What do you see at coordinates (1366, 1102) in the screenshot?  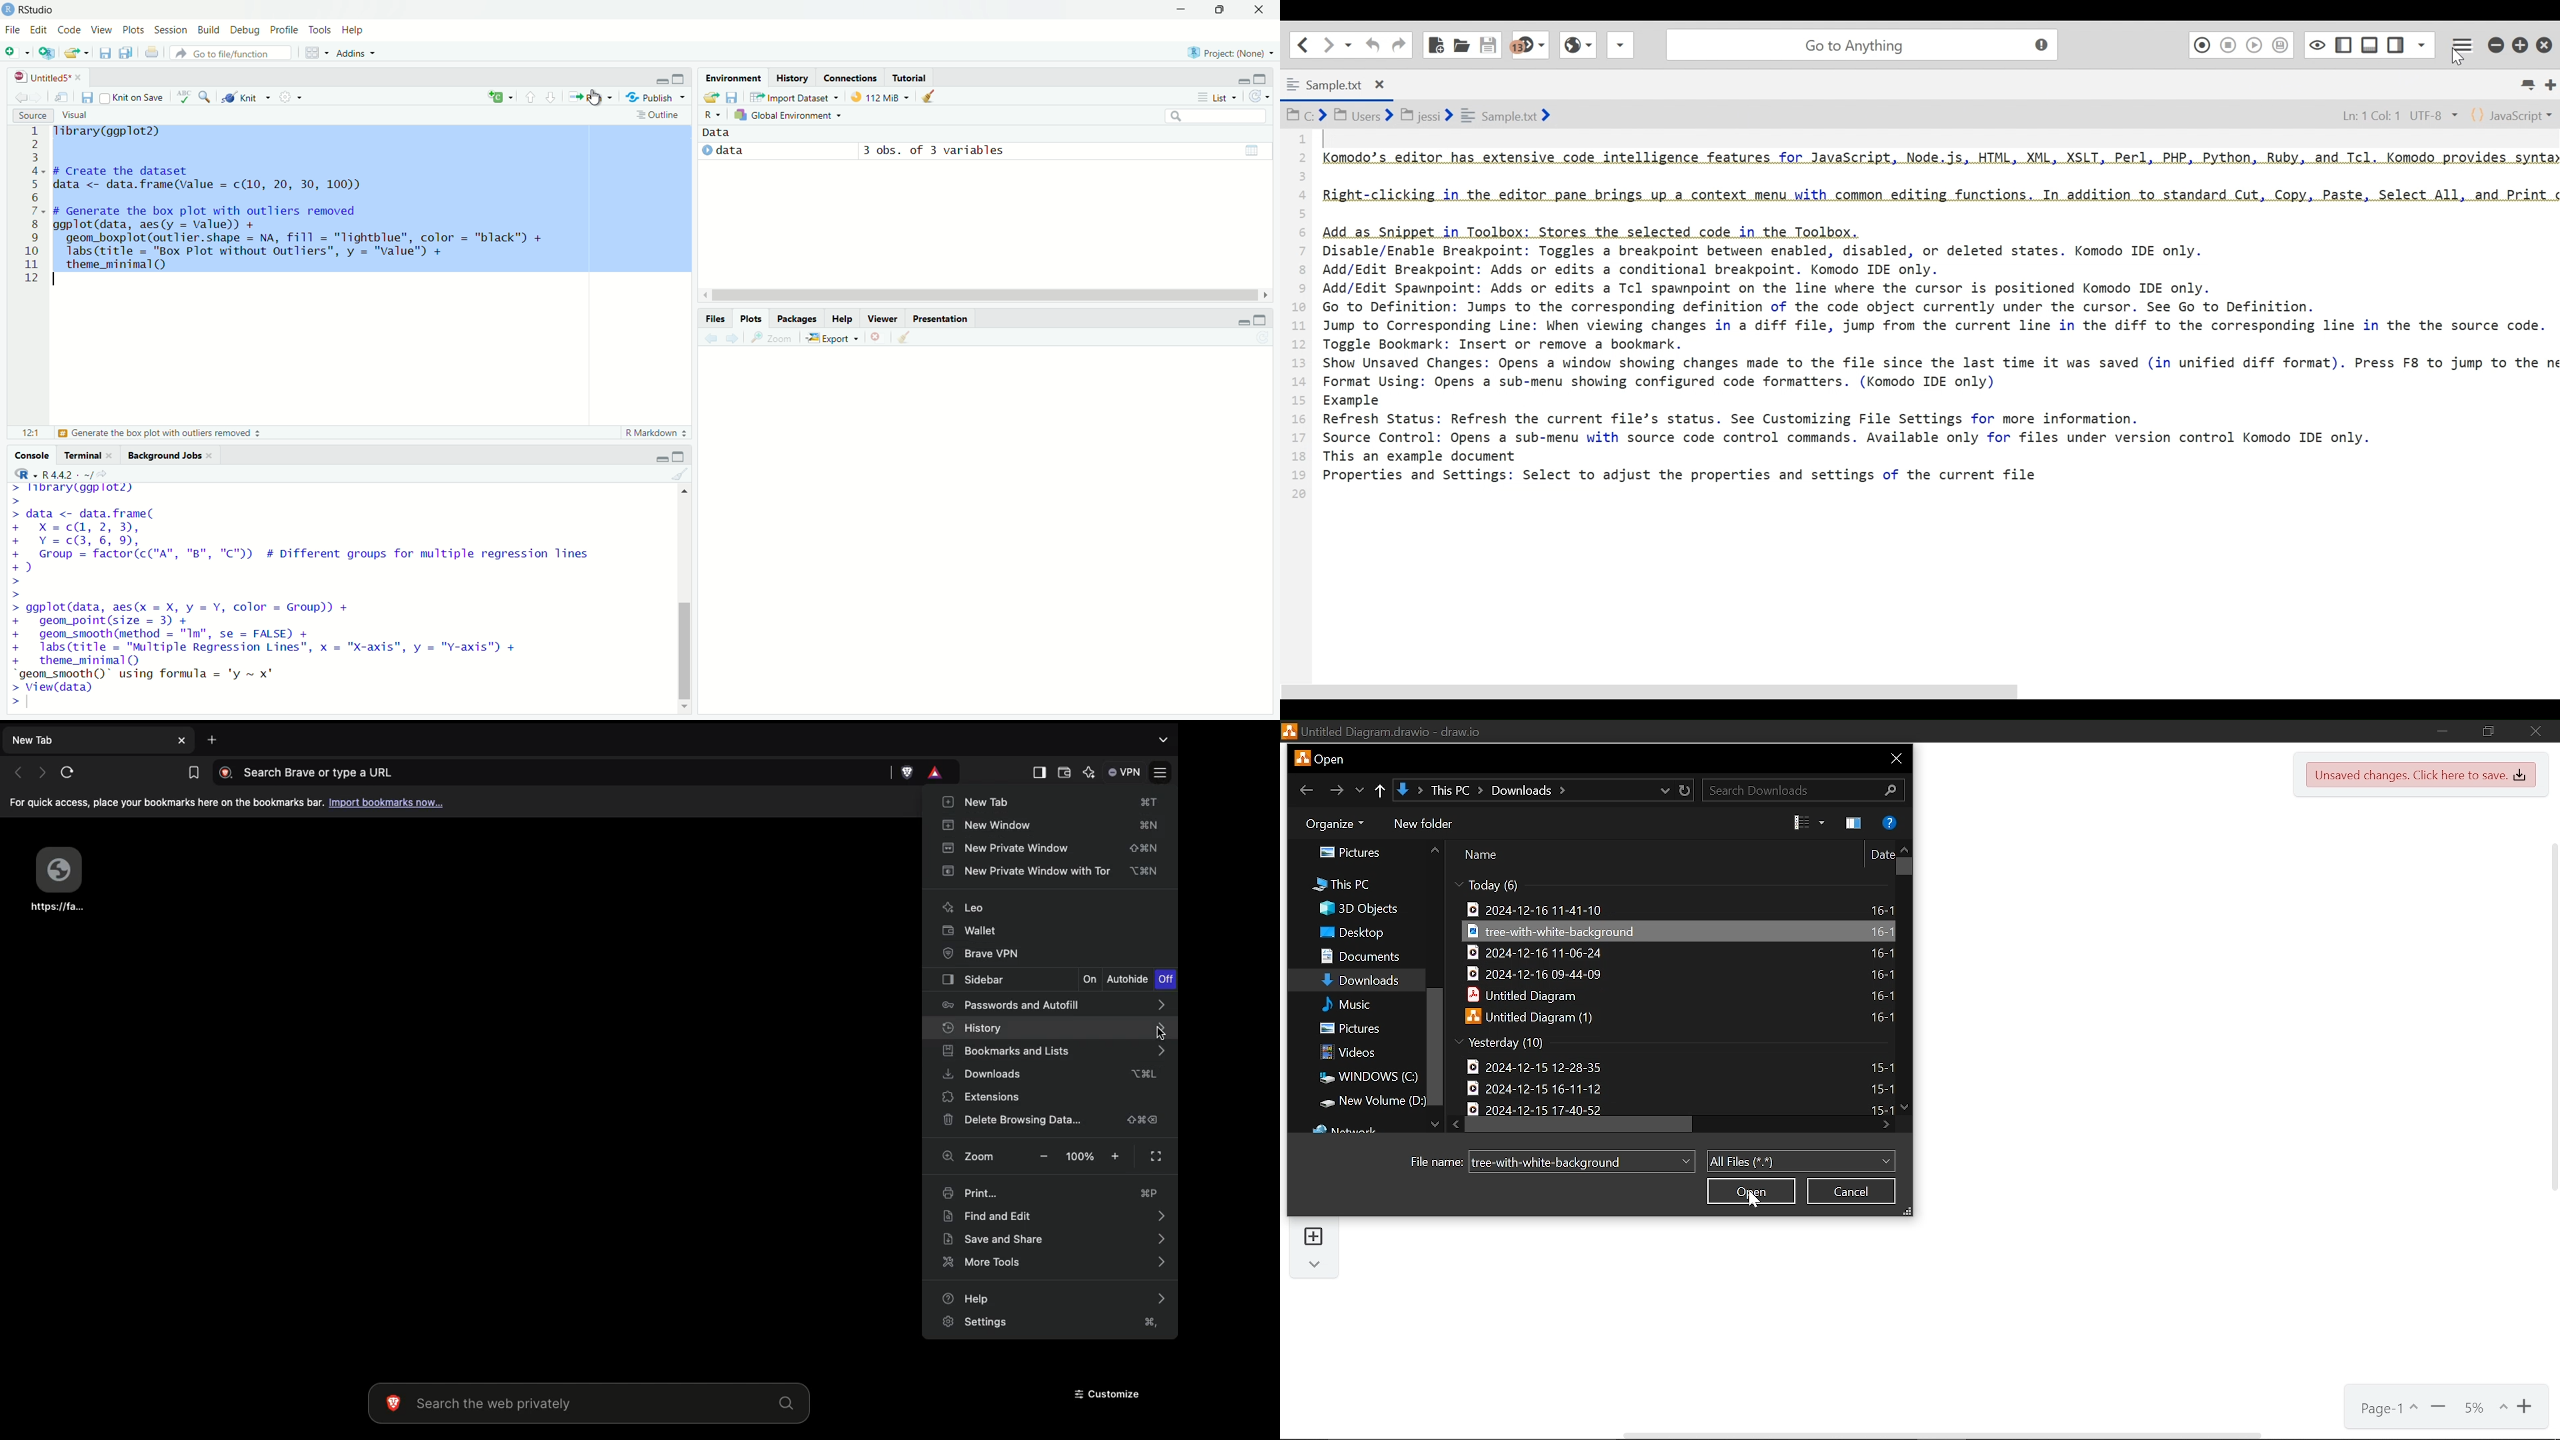 I see `new volume` at bounding box center [1366, 1102].